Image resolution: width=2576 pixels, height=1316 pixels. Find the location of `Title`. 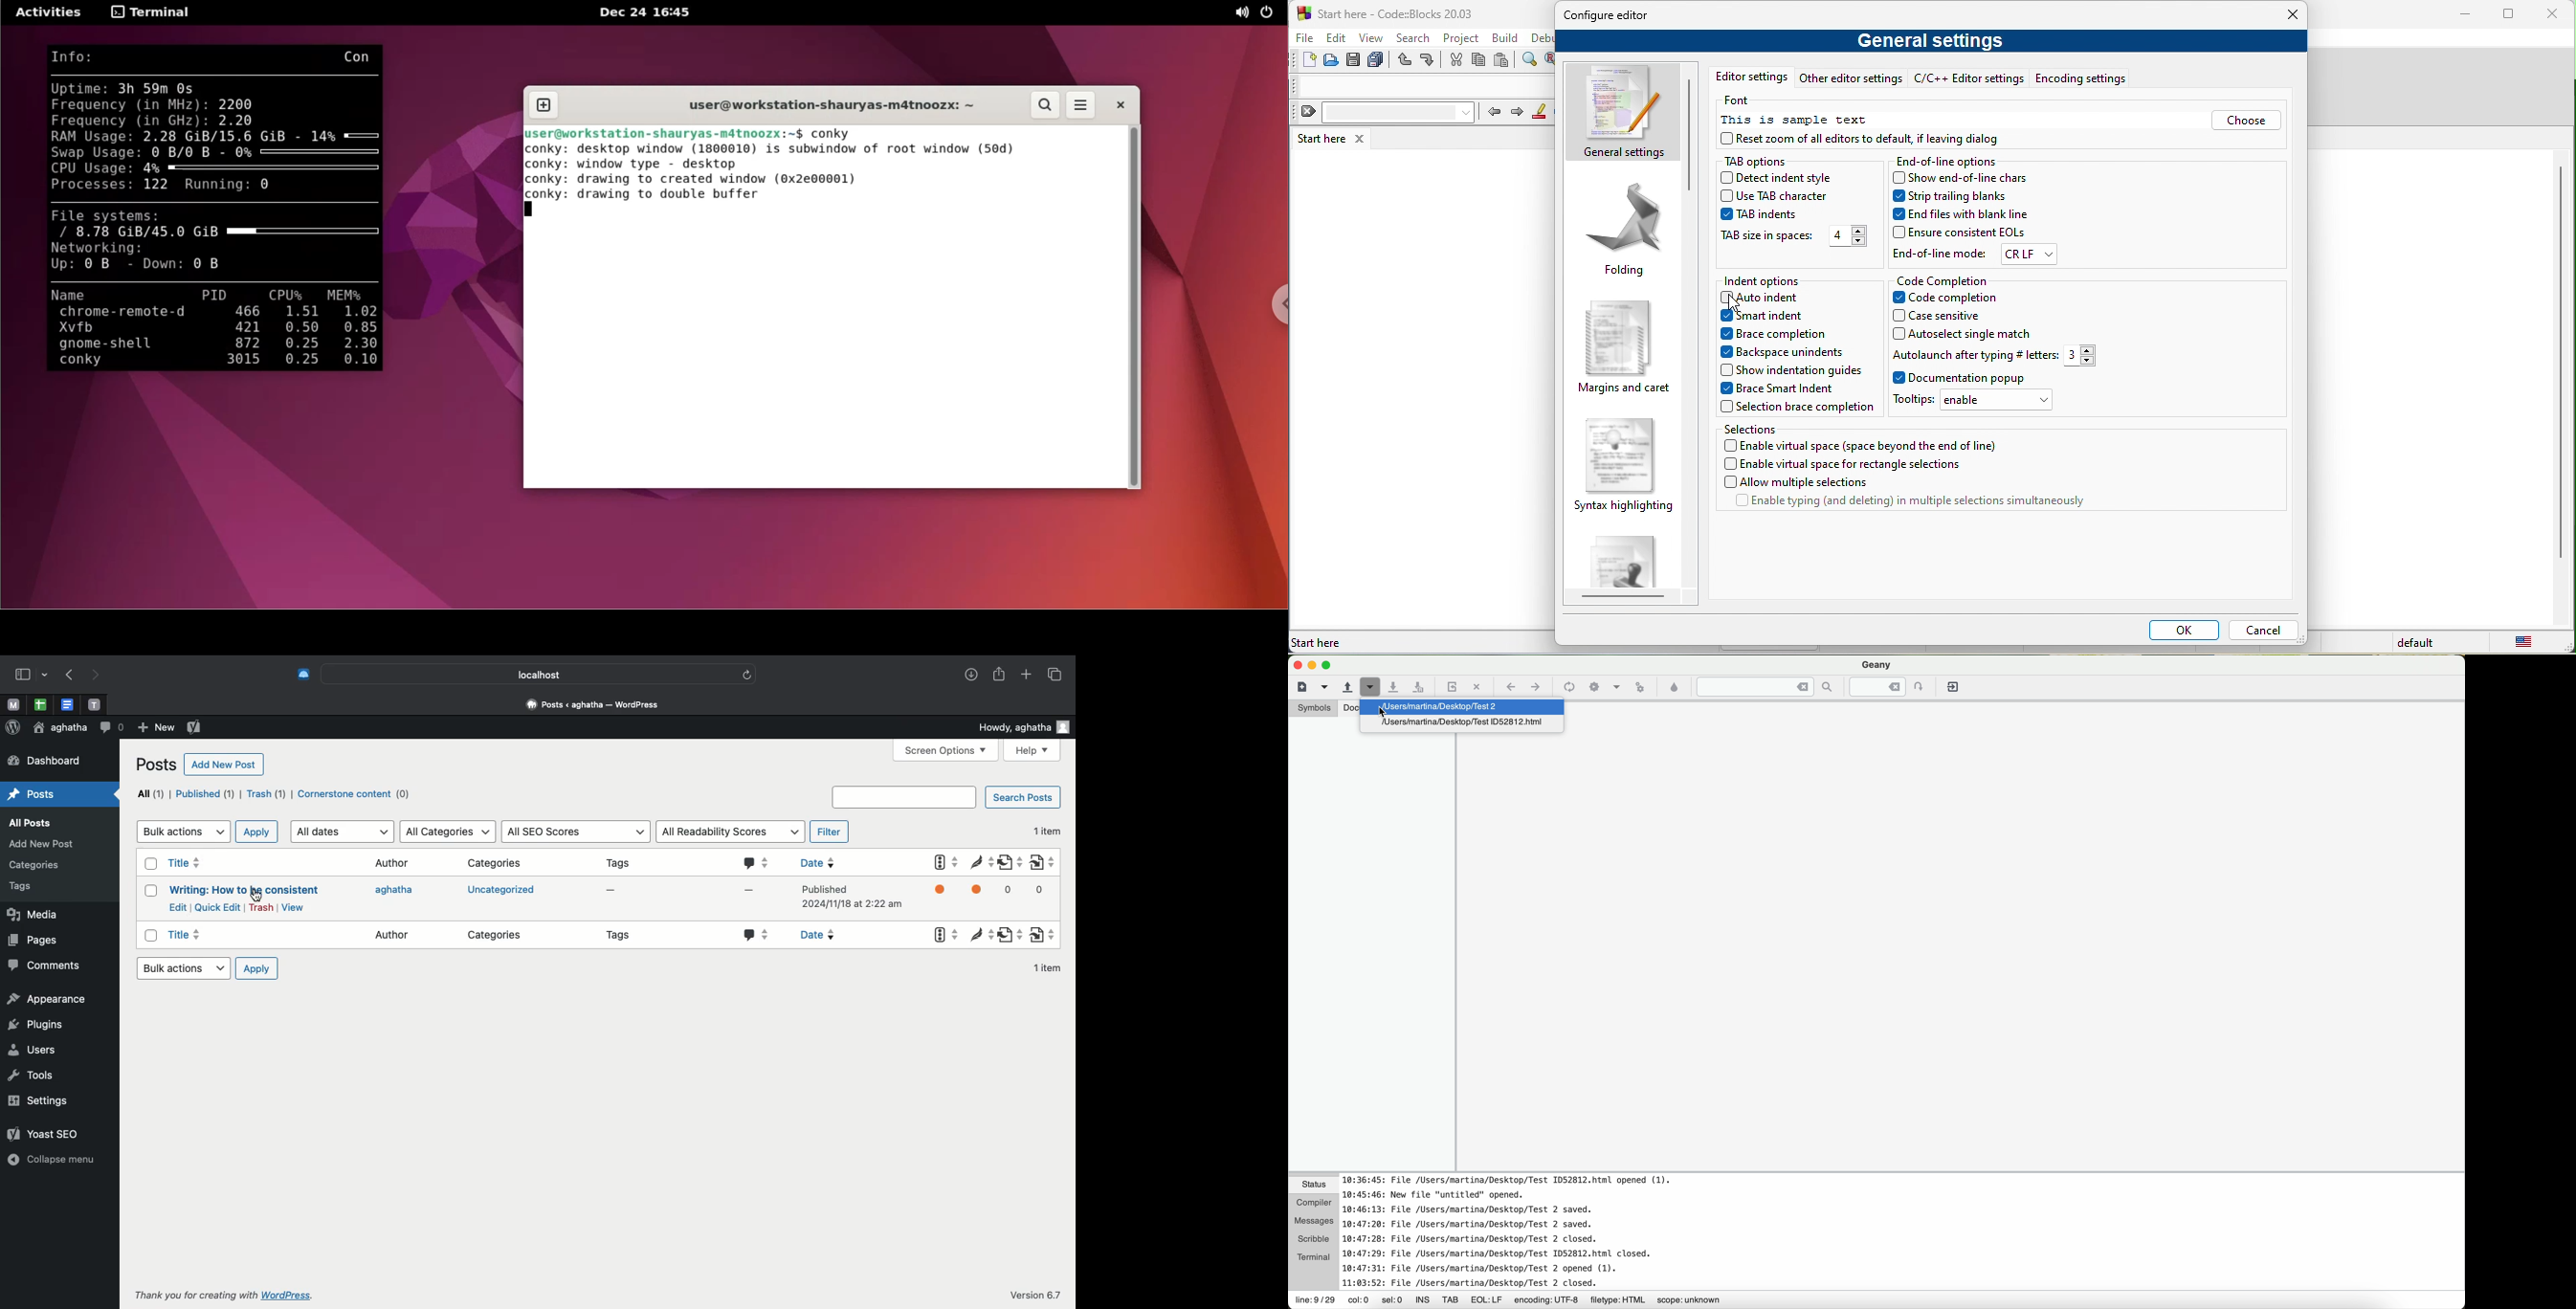

Title is located at coordinates (187, 935).